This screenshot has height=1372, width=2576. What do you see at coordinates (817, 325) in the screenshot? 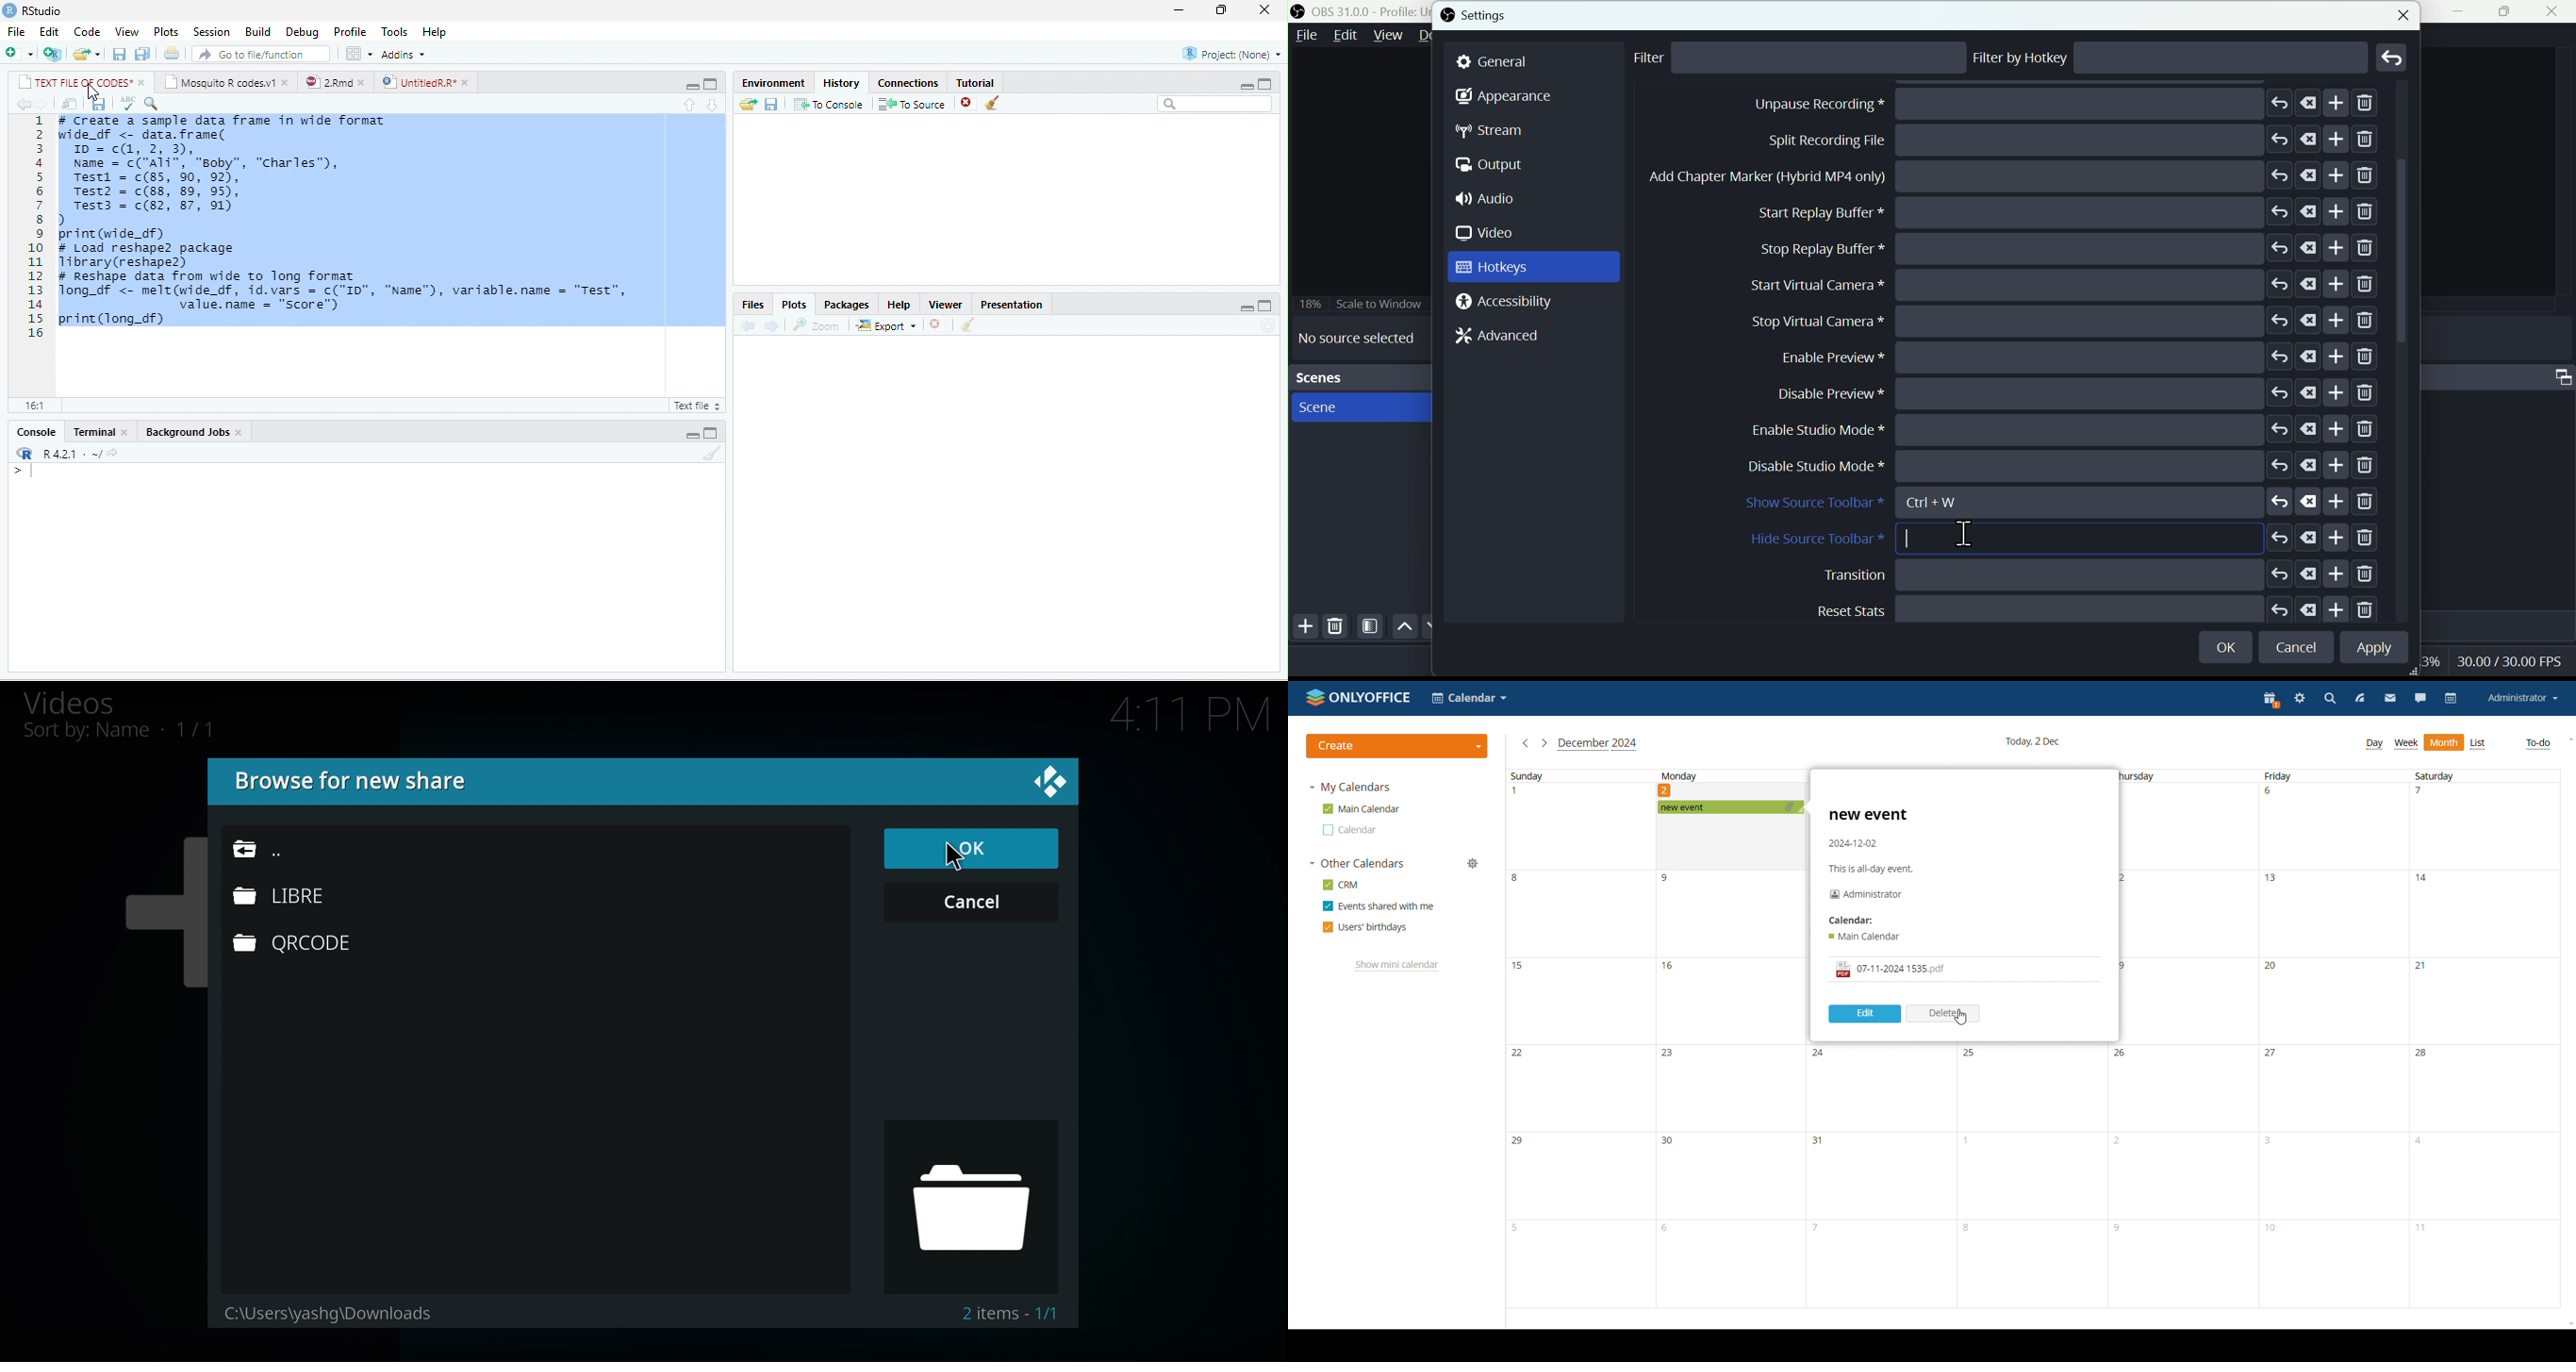
I see `Zoom` at bounding box center [817, 325].